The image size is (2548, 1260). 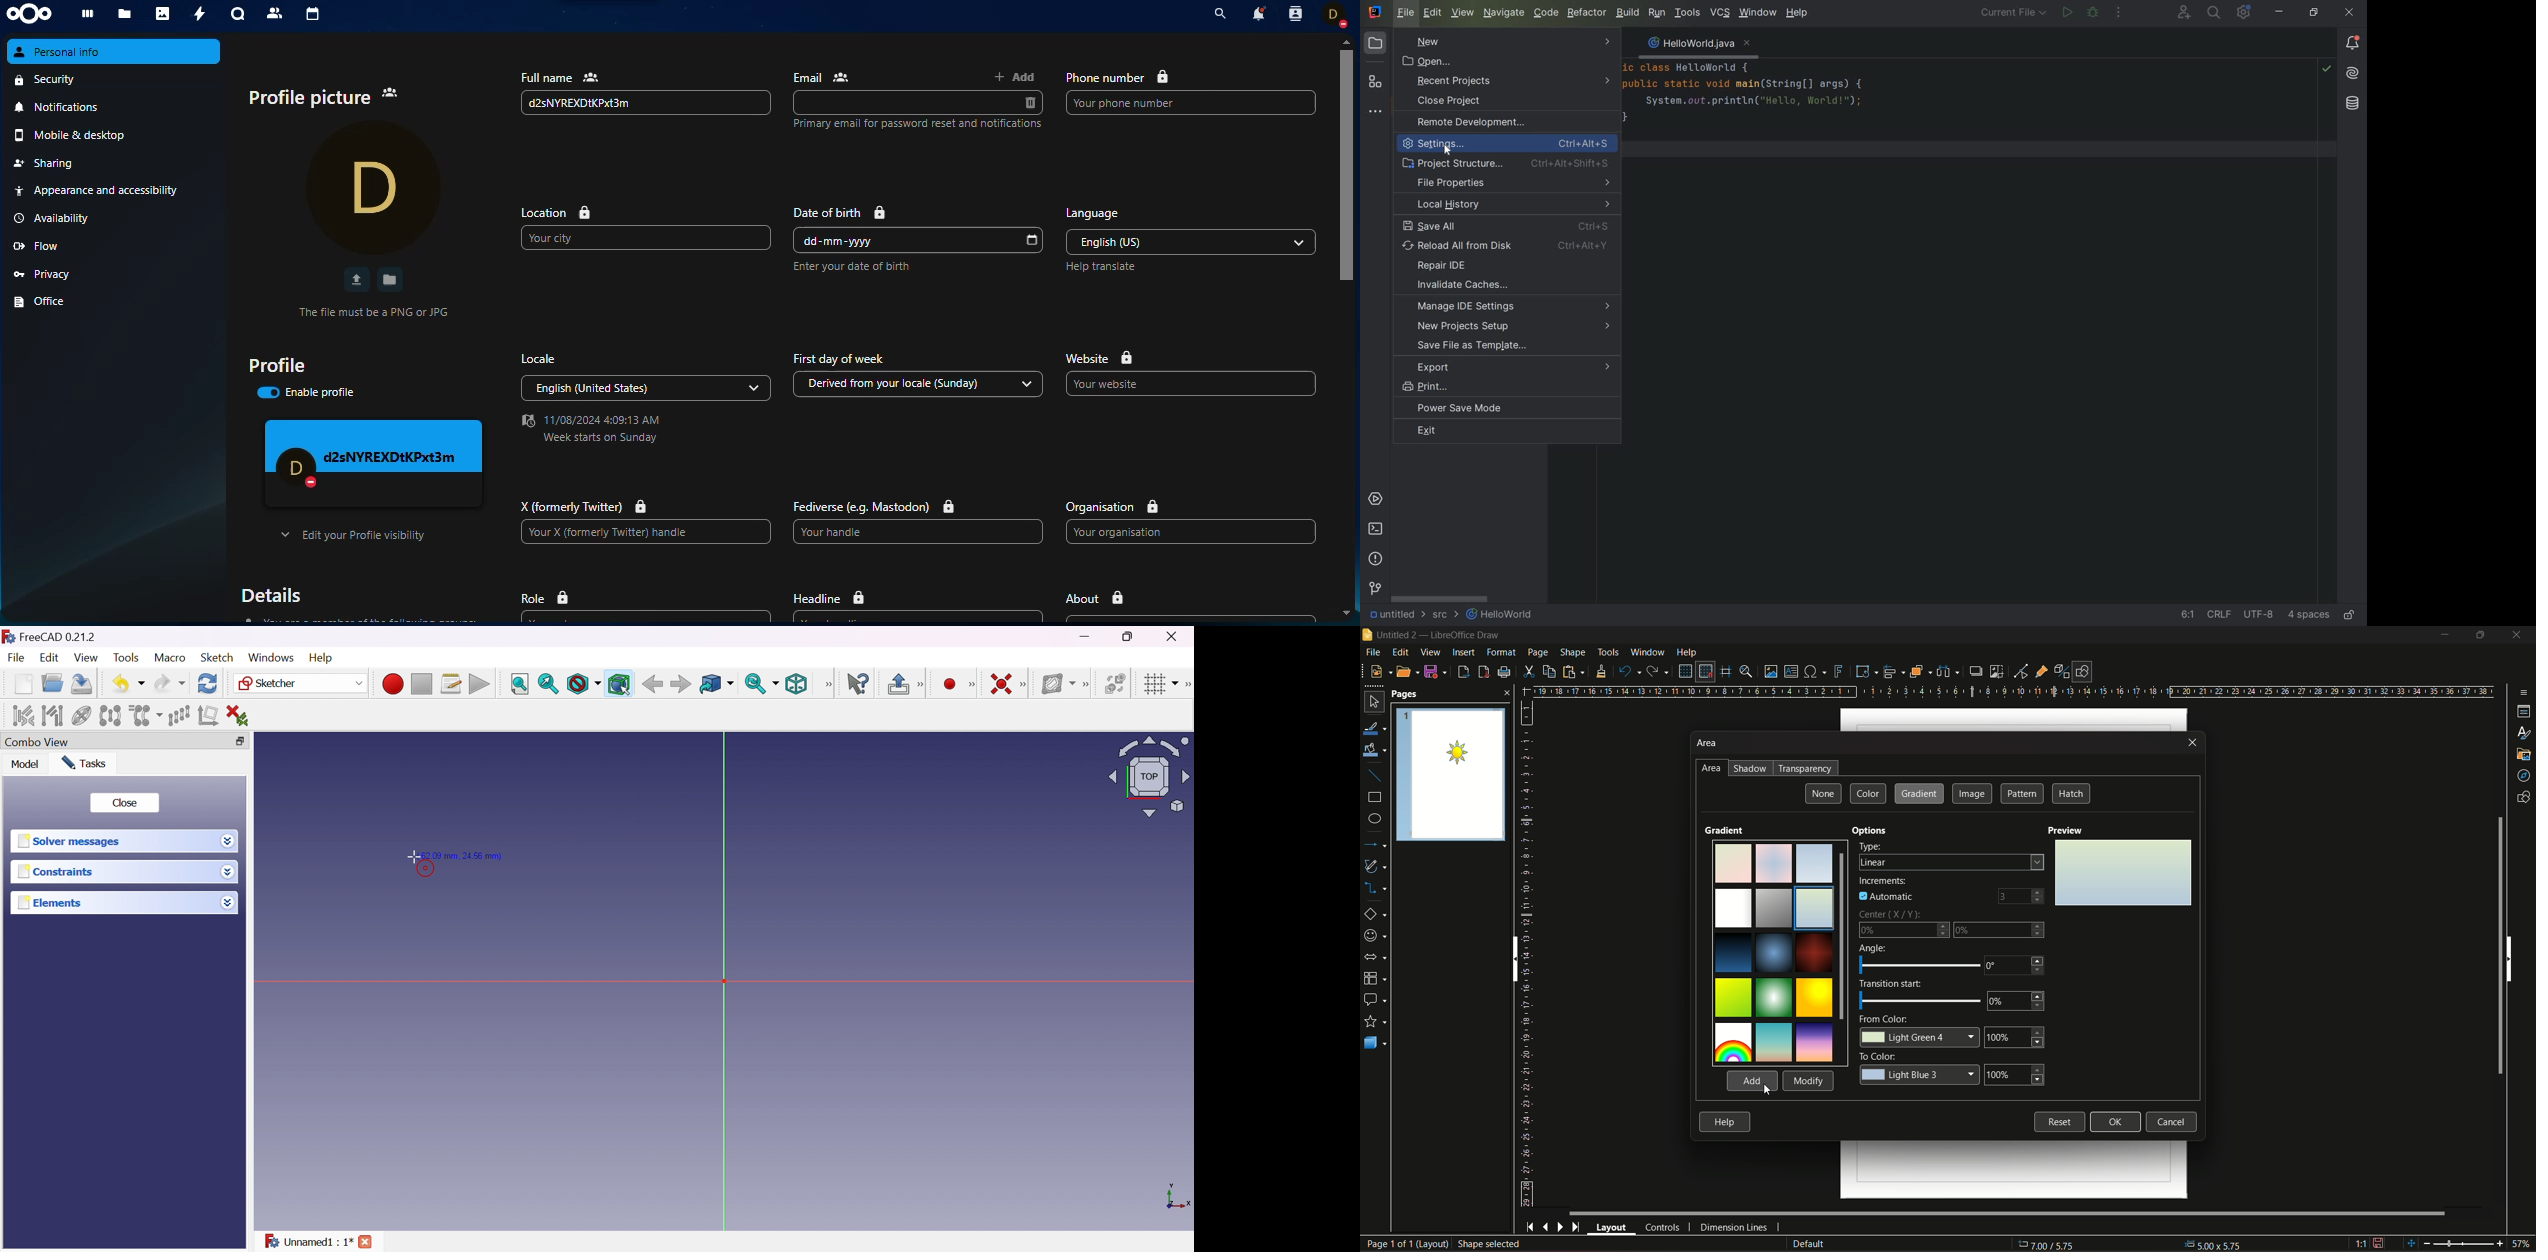 I want to click on cursor, so click(x=1754, y=1084).